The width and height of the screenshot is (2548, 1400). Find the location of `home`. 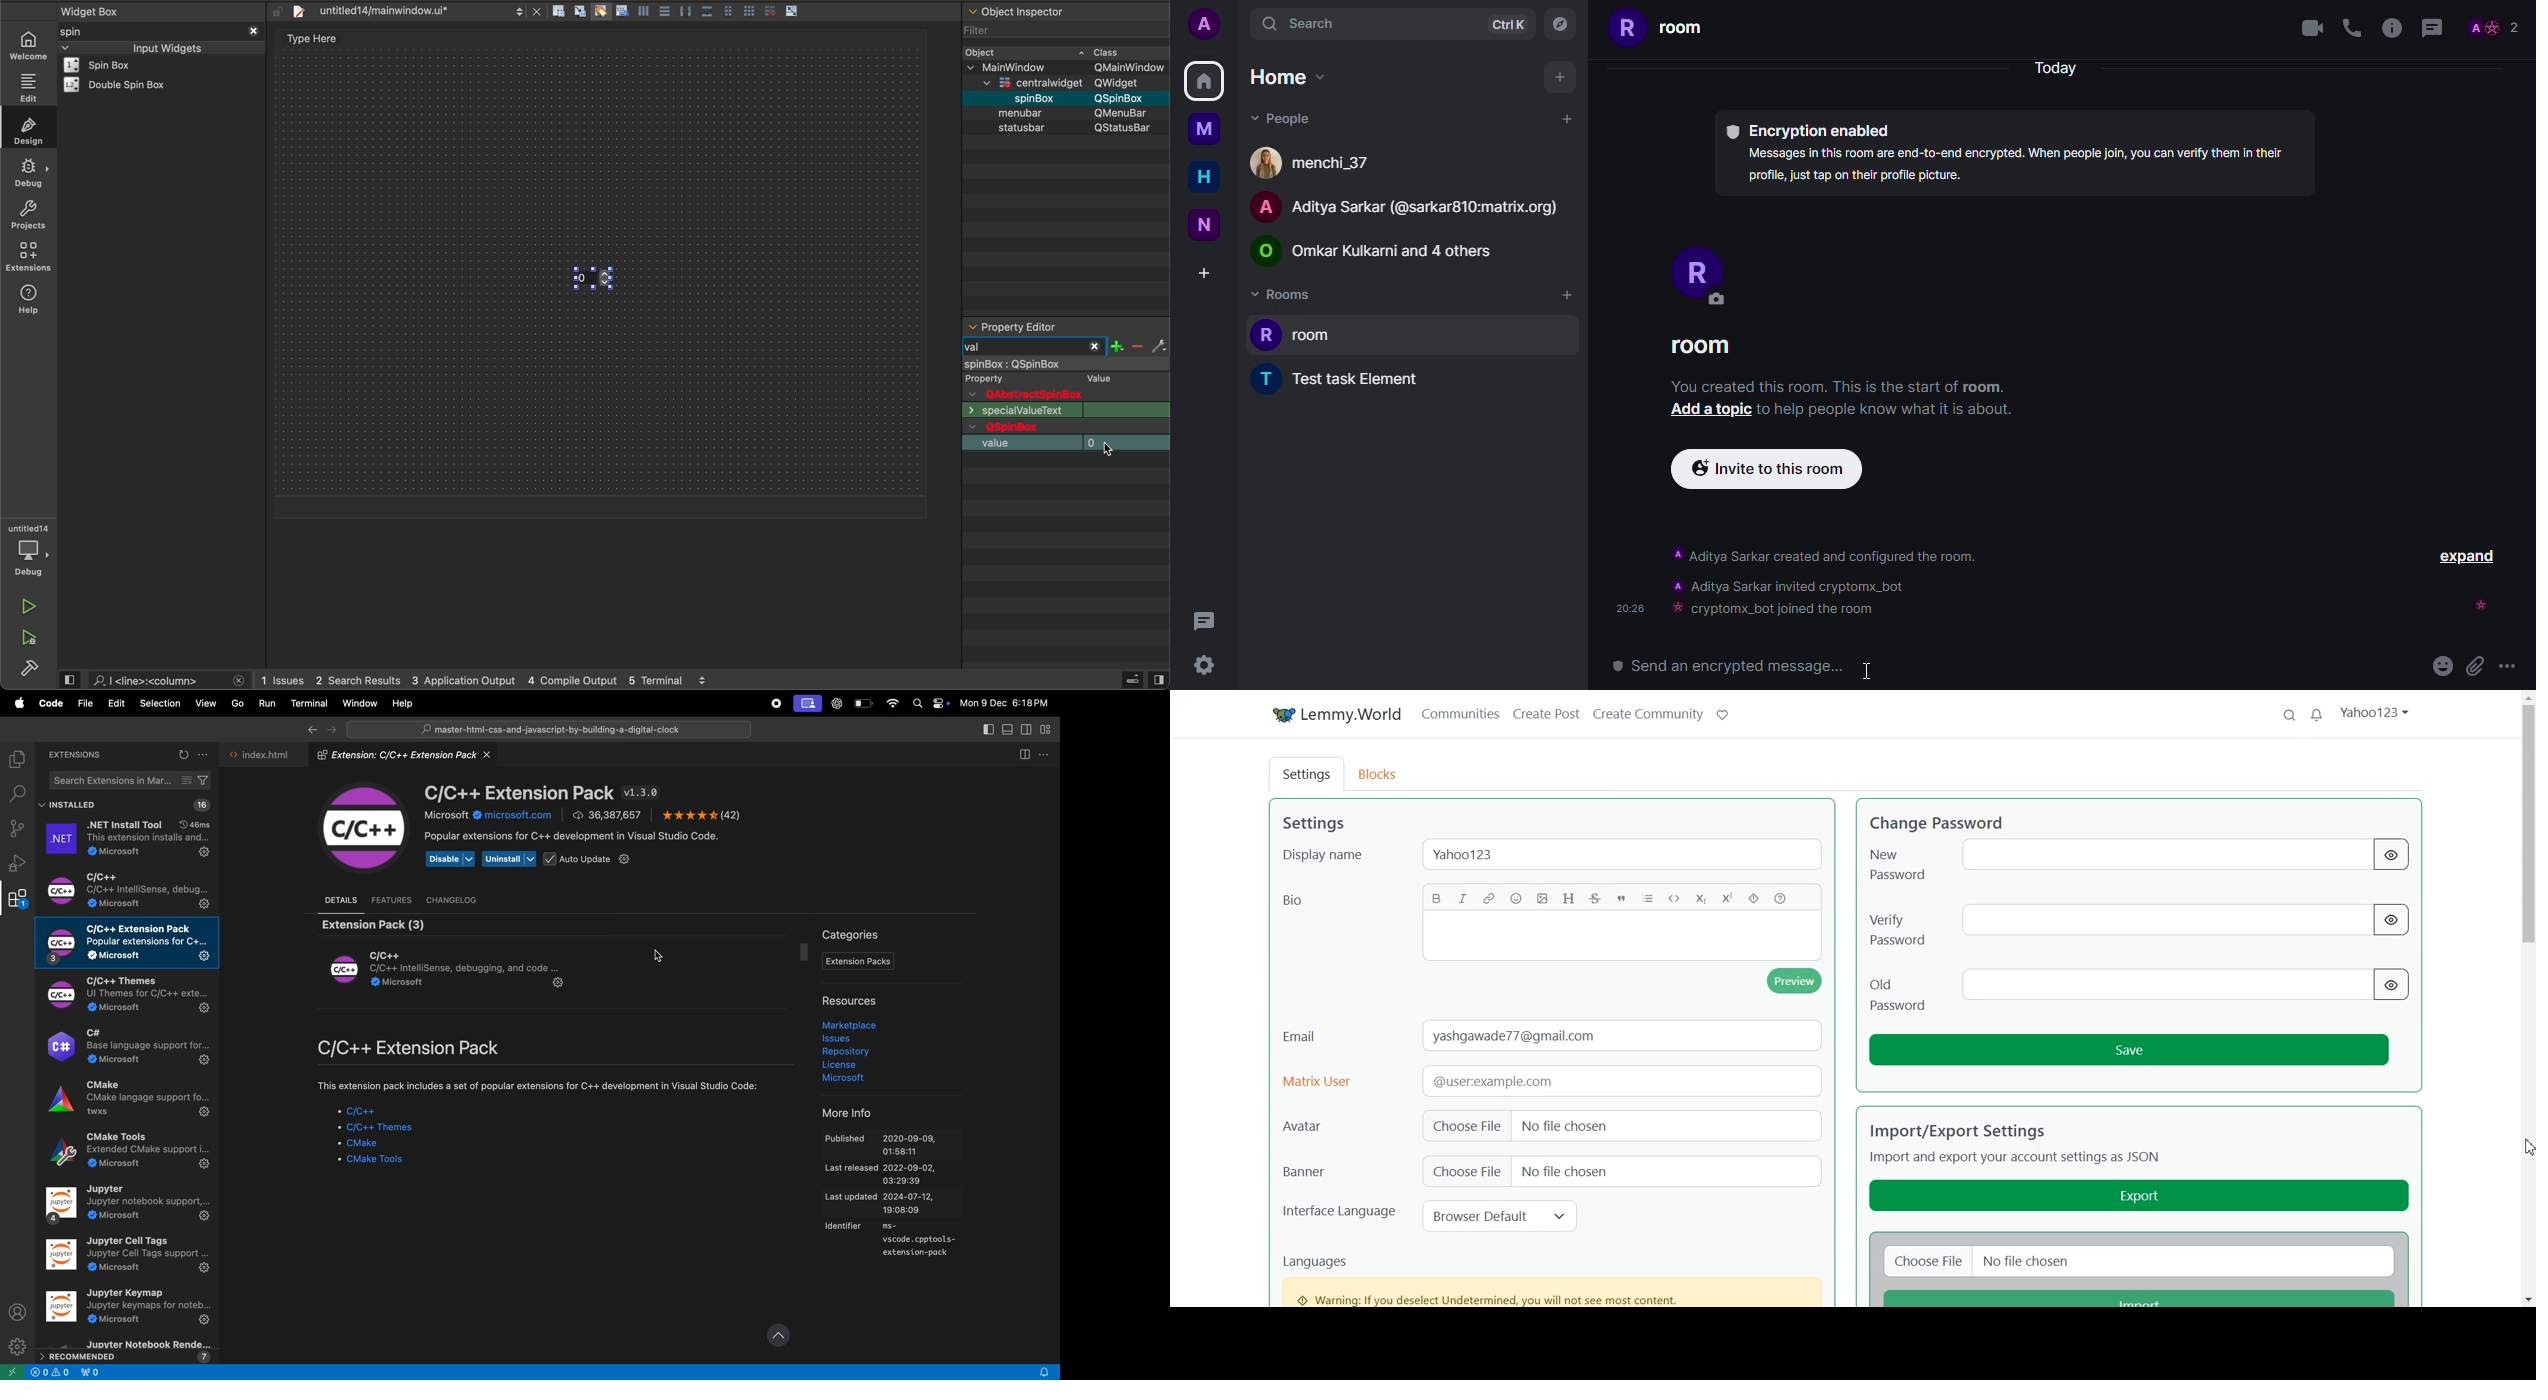

home is located at coordinates (1204, 177).